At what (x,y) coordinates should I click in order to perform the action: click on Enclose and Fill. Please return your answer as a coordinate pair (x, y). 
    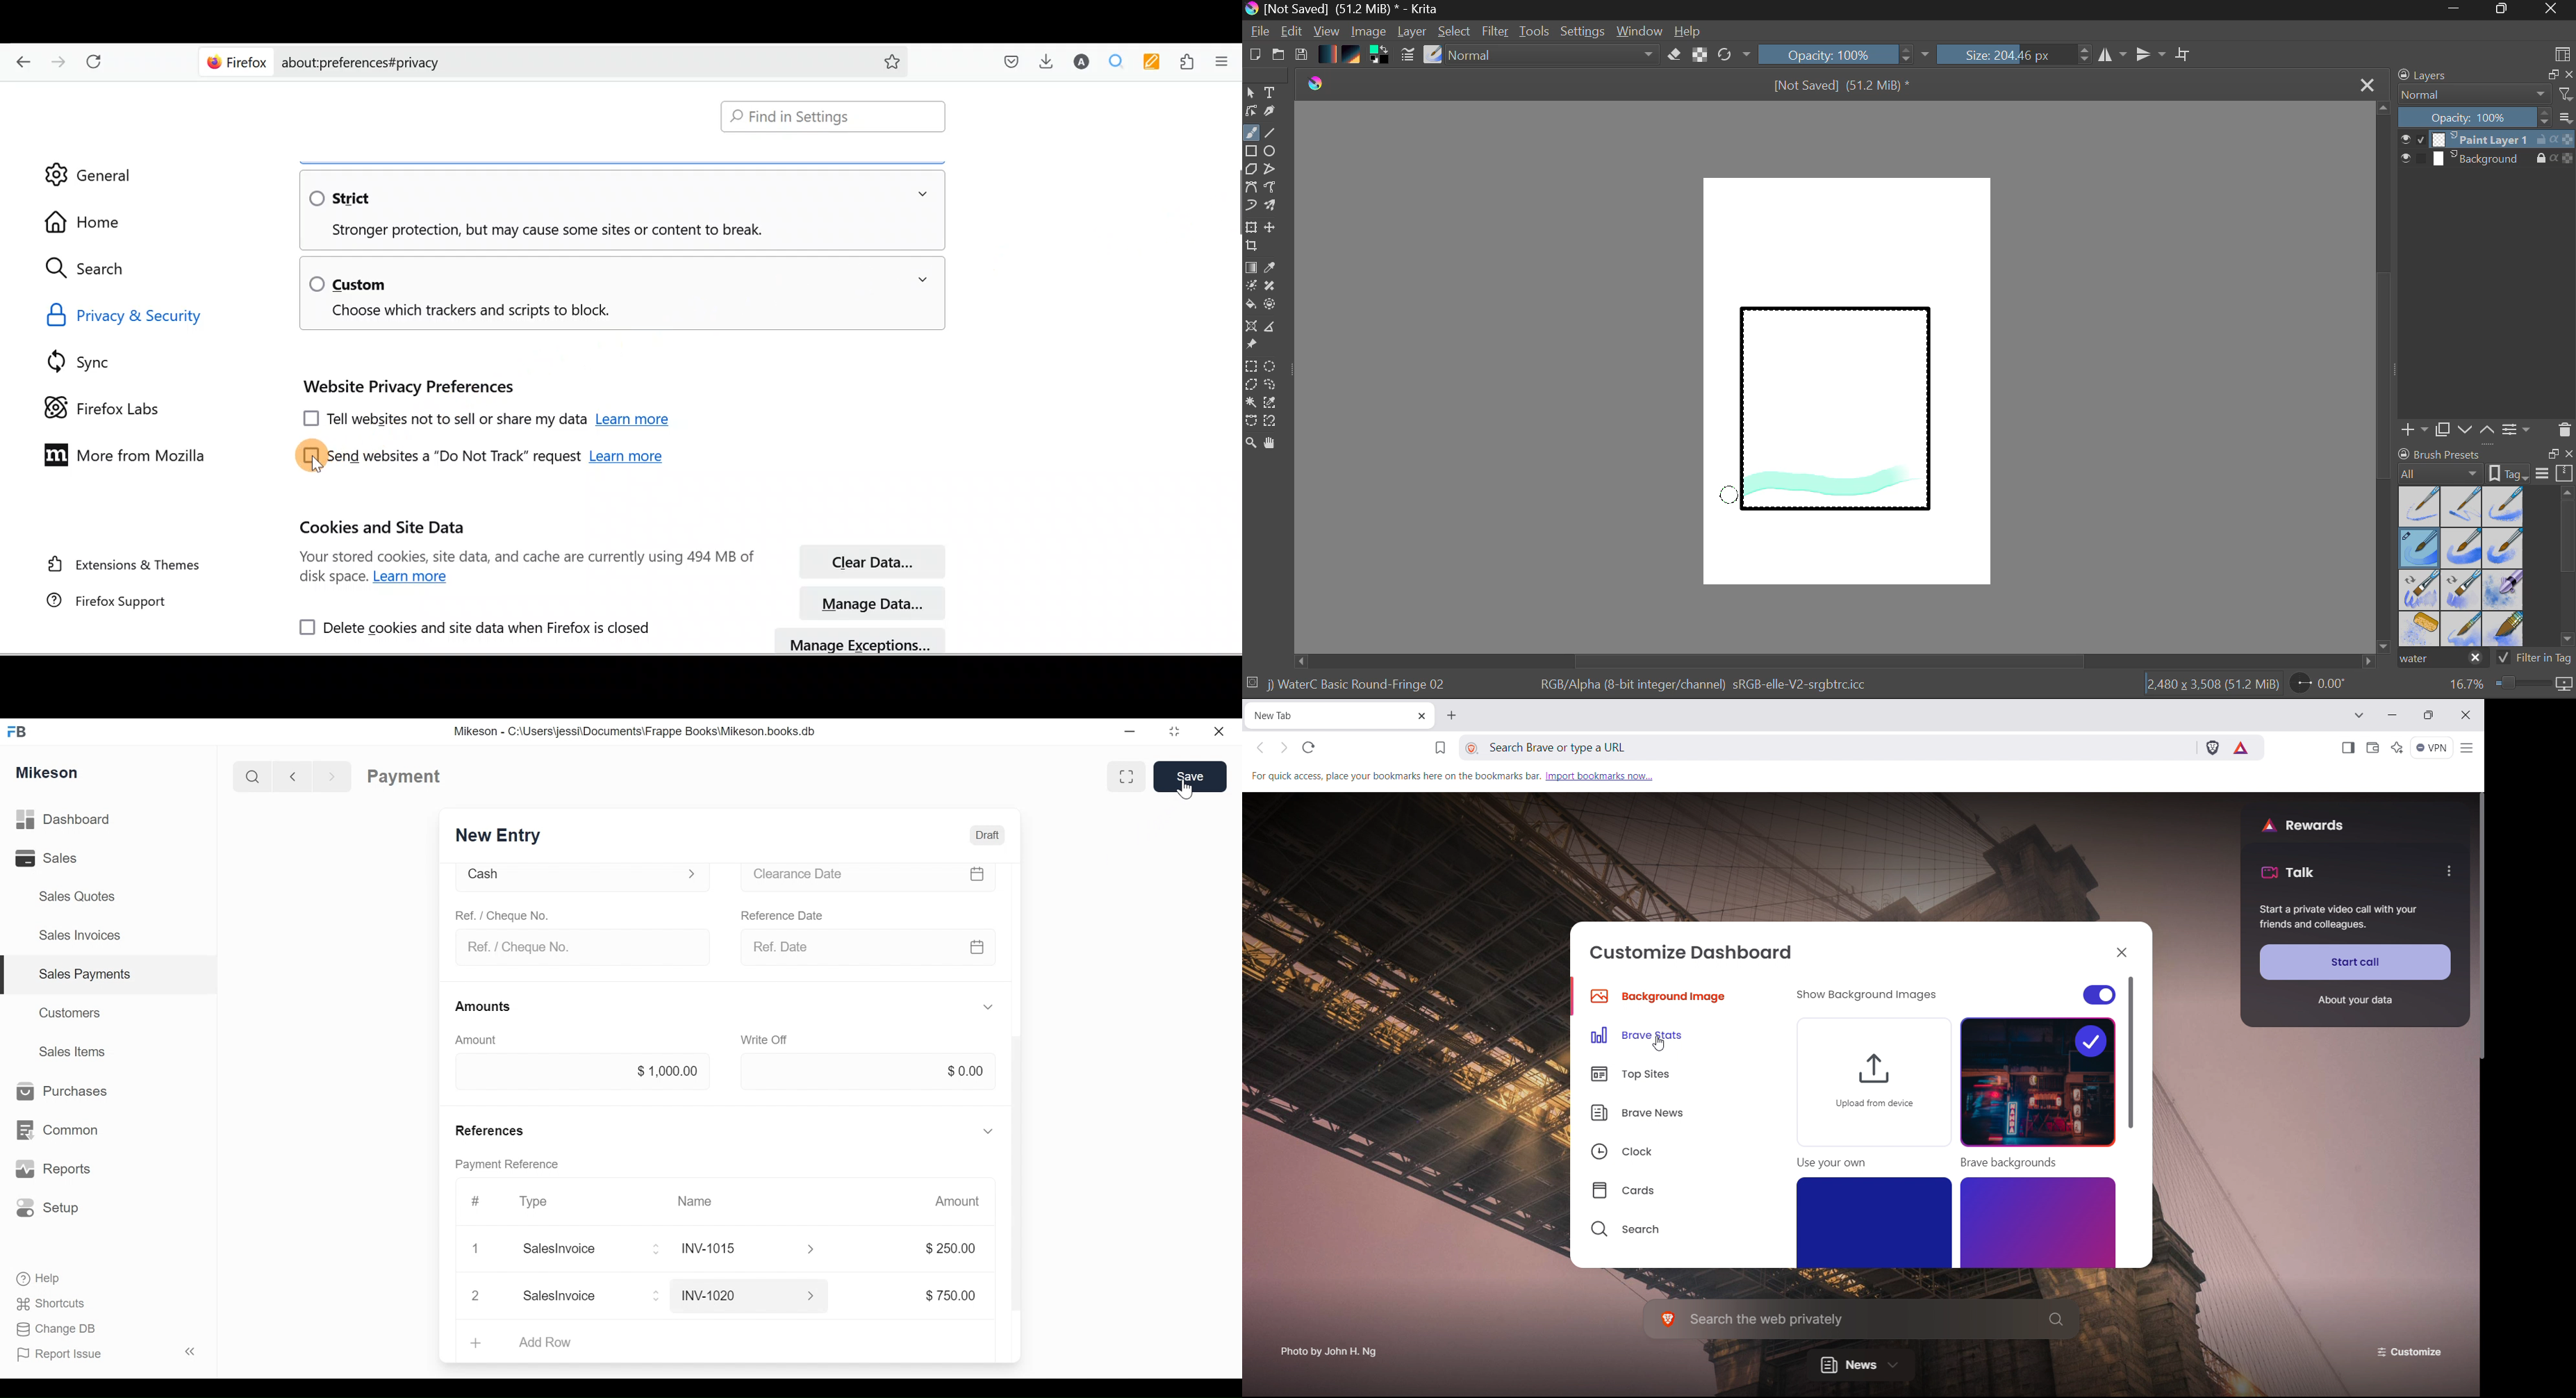
    Looking at the image, I should click on (1273, 306).